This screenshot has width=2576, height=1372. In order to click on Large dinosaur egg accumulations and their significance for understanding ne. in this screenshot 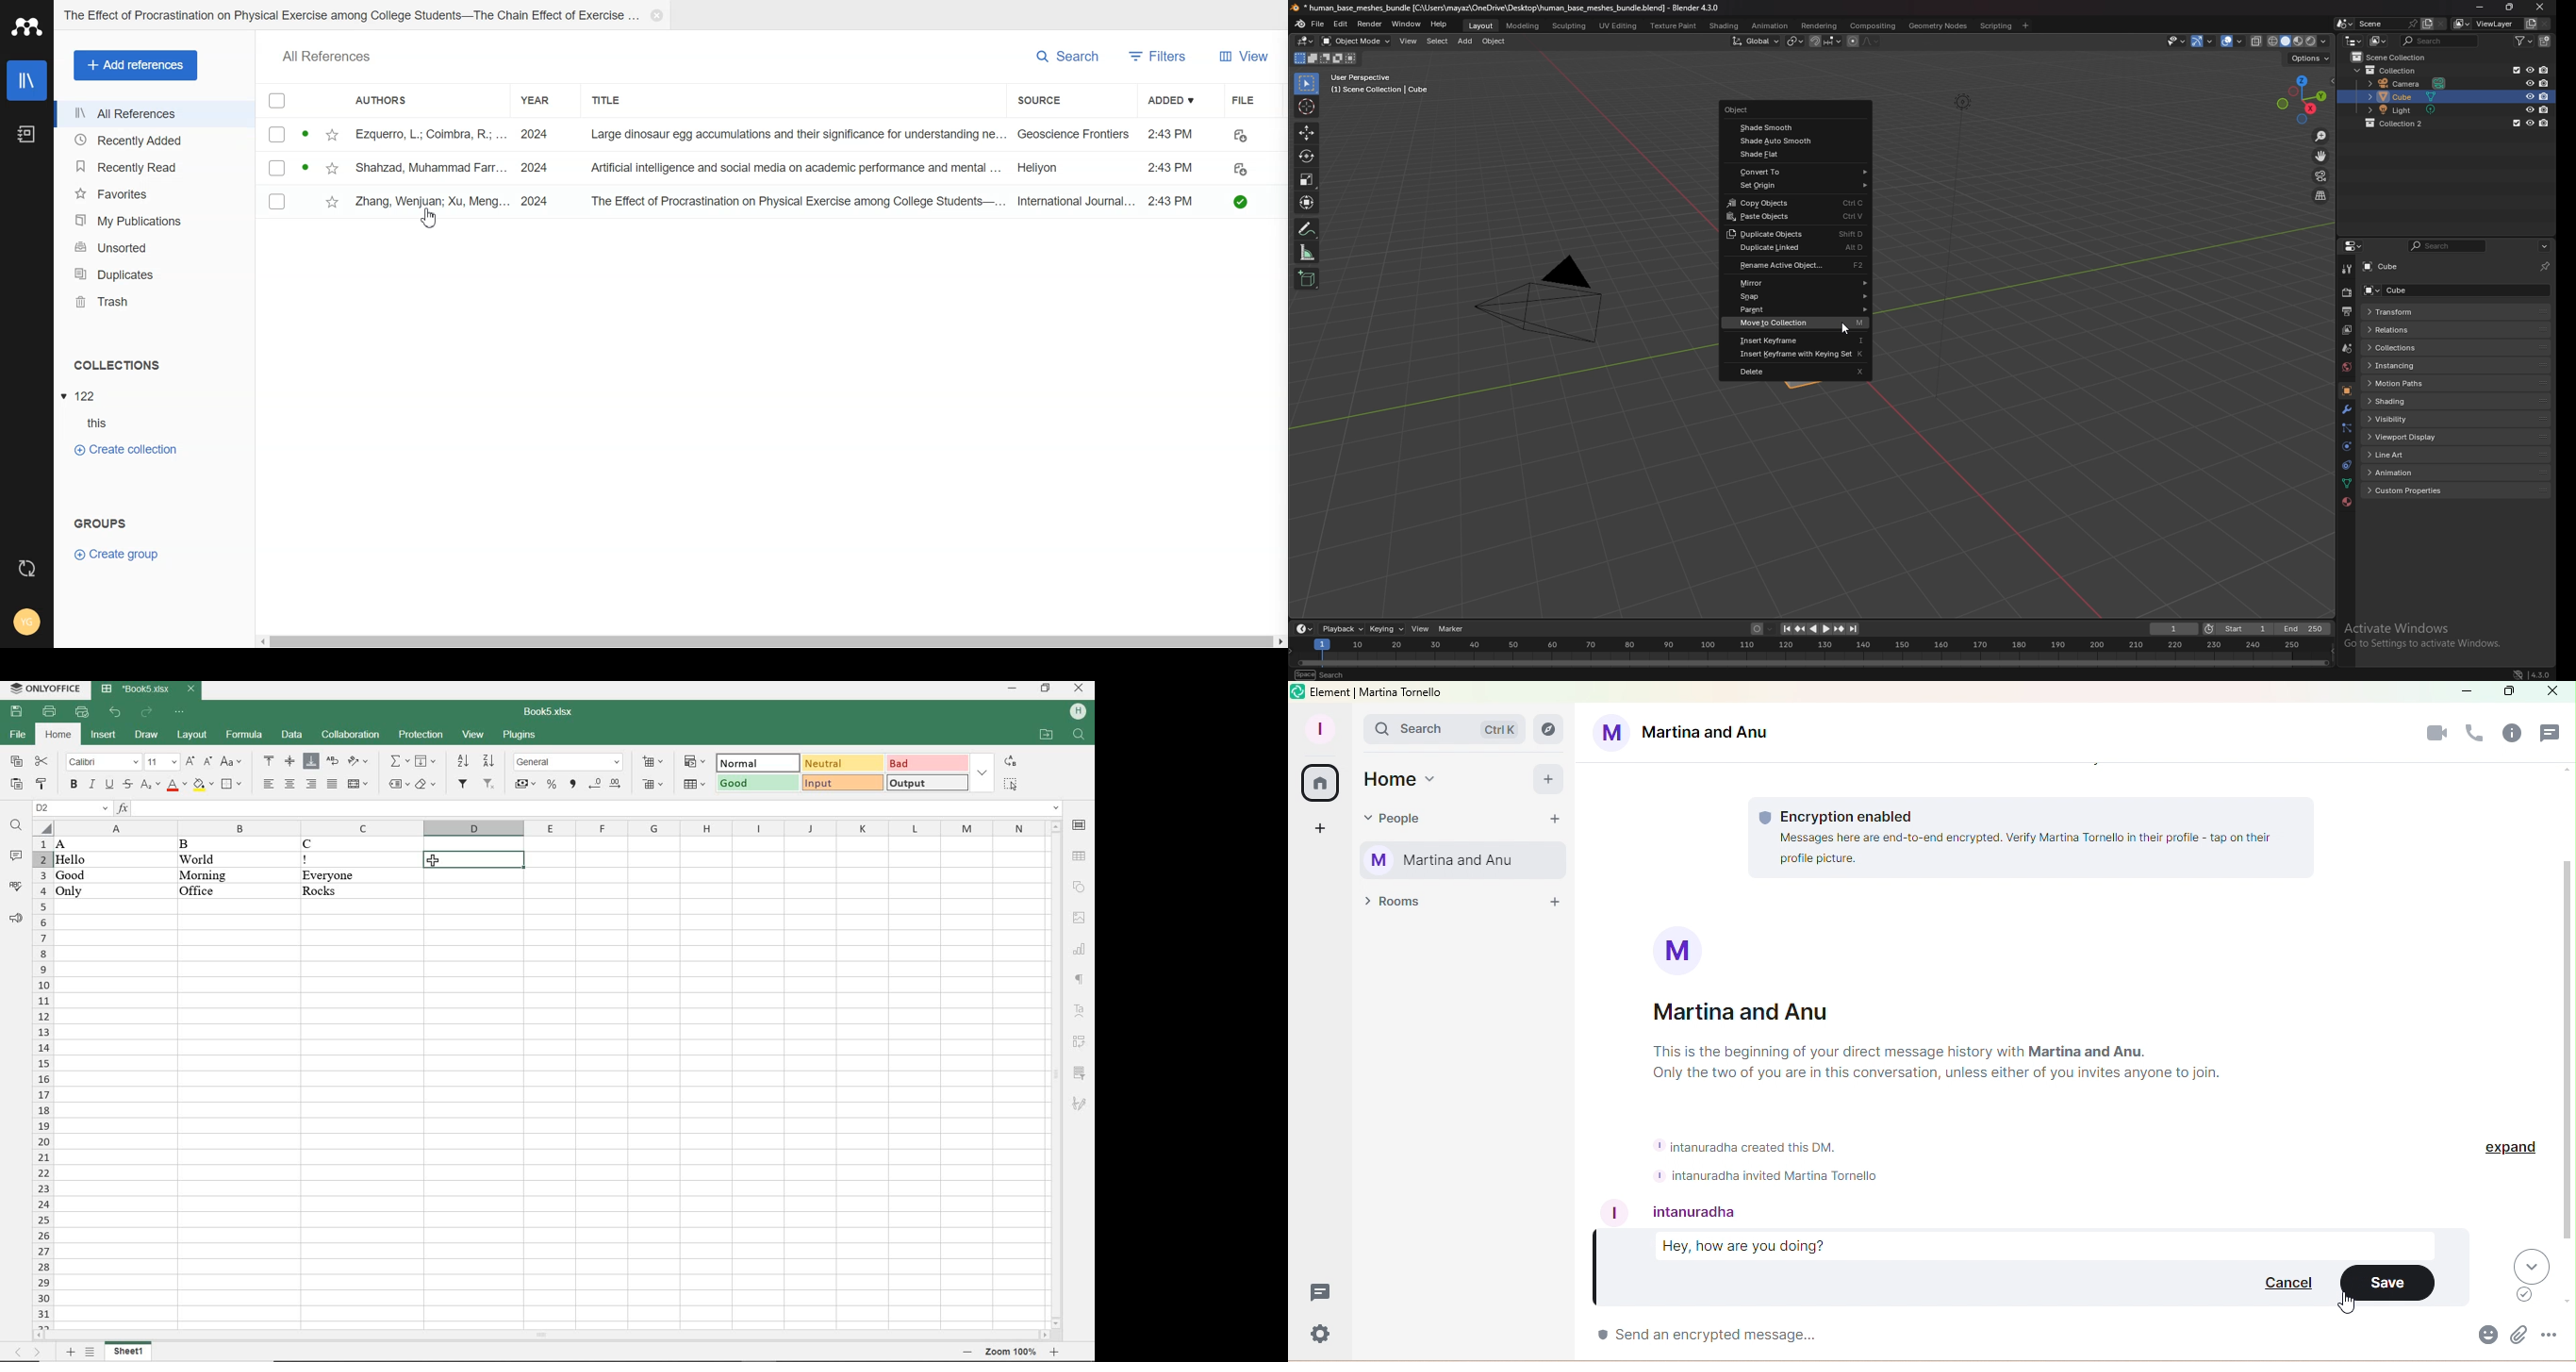, I will do `click(798, 135)`.